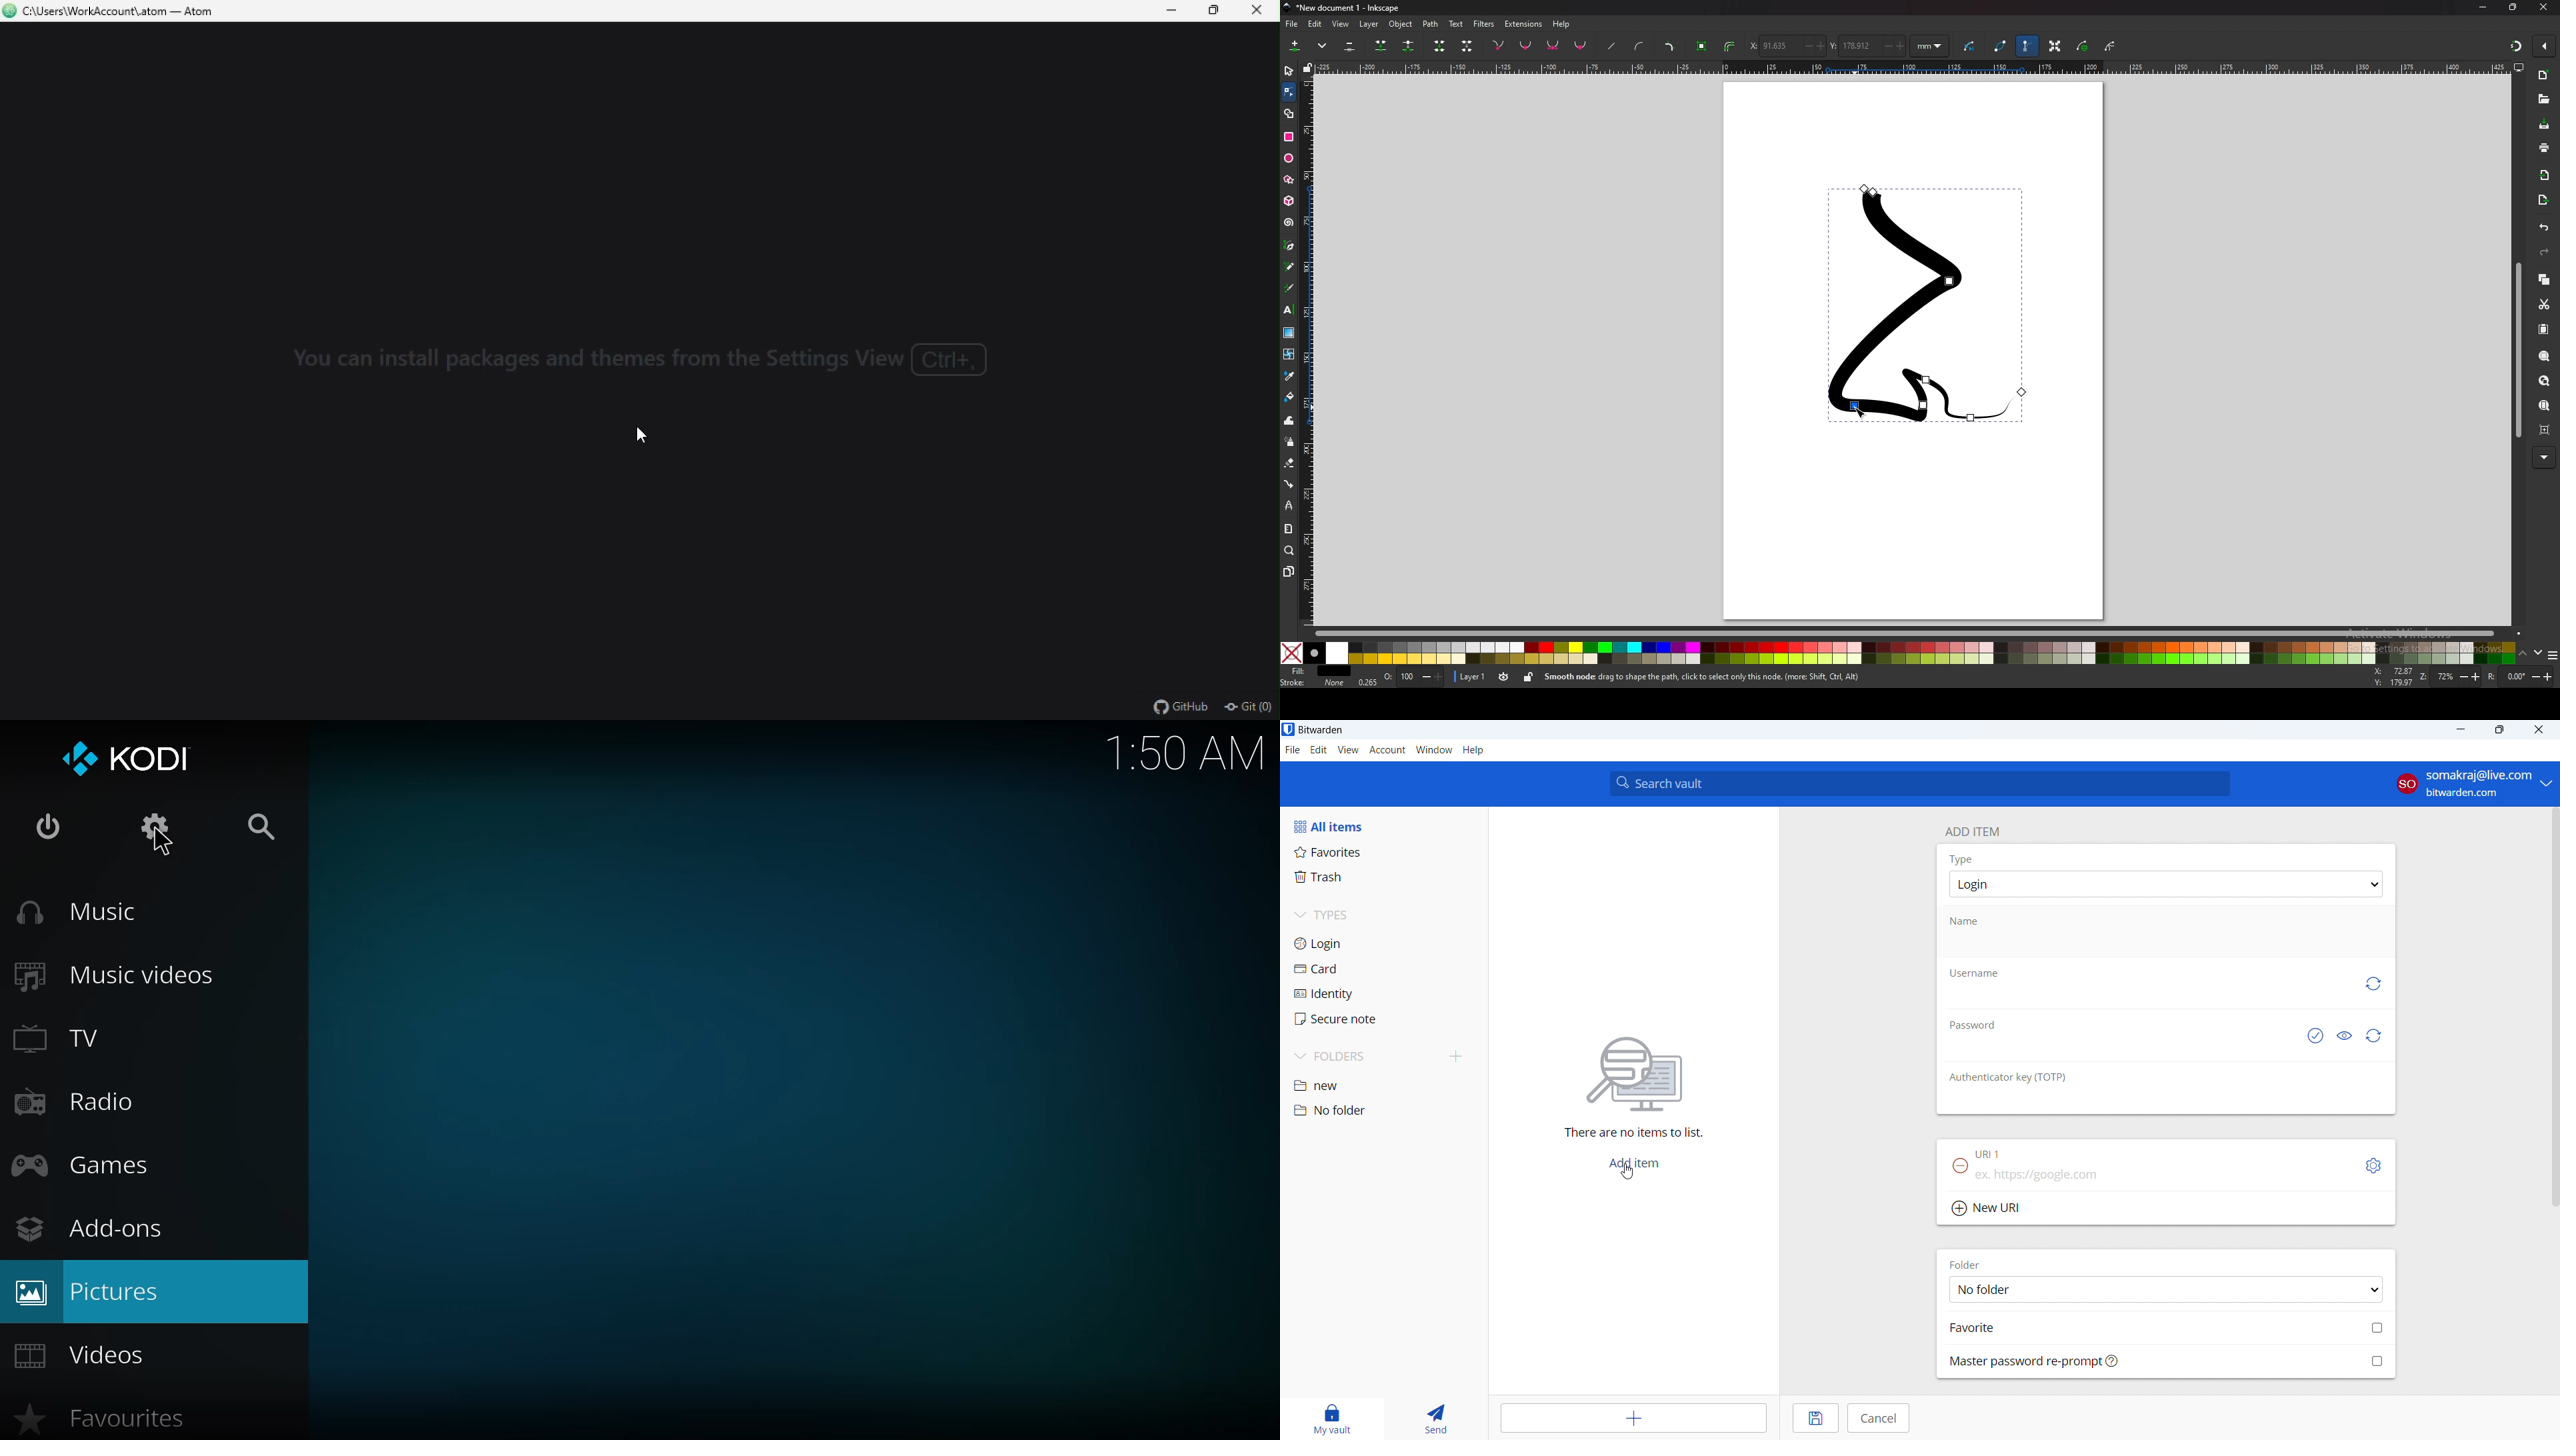  I want to click on corner, so click(1499, 45).